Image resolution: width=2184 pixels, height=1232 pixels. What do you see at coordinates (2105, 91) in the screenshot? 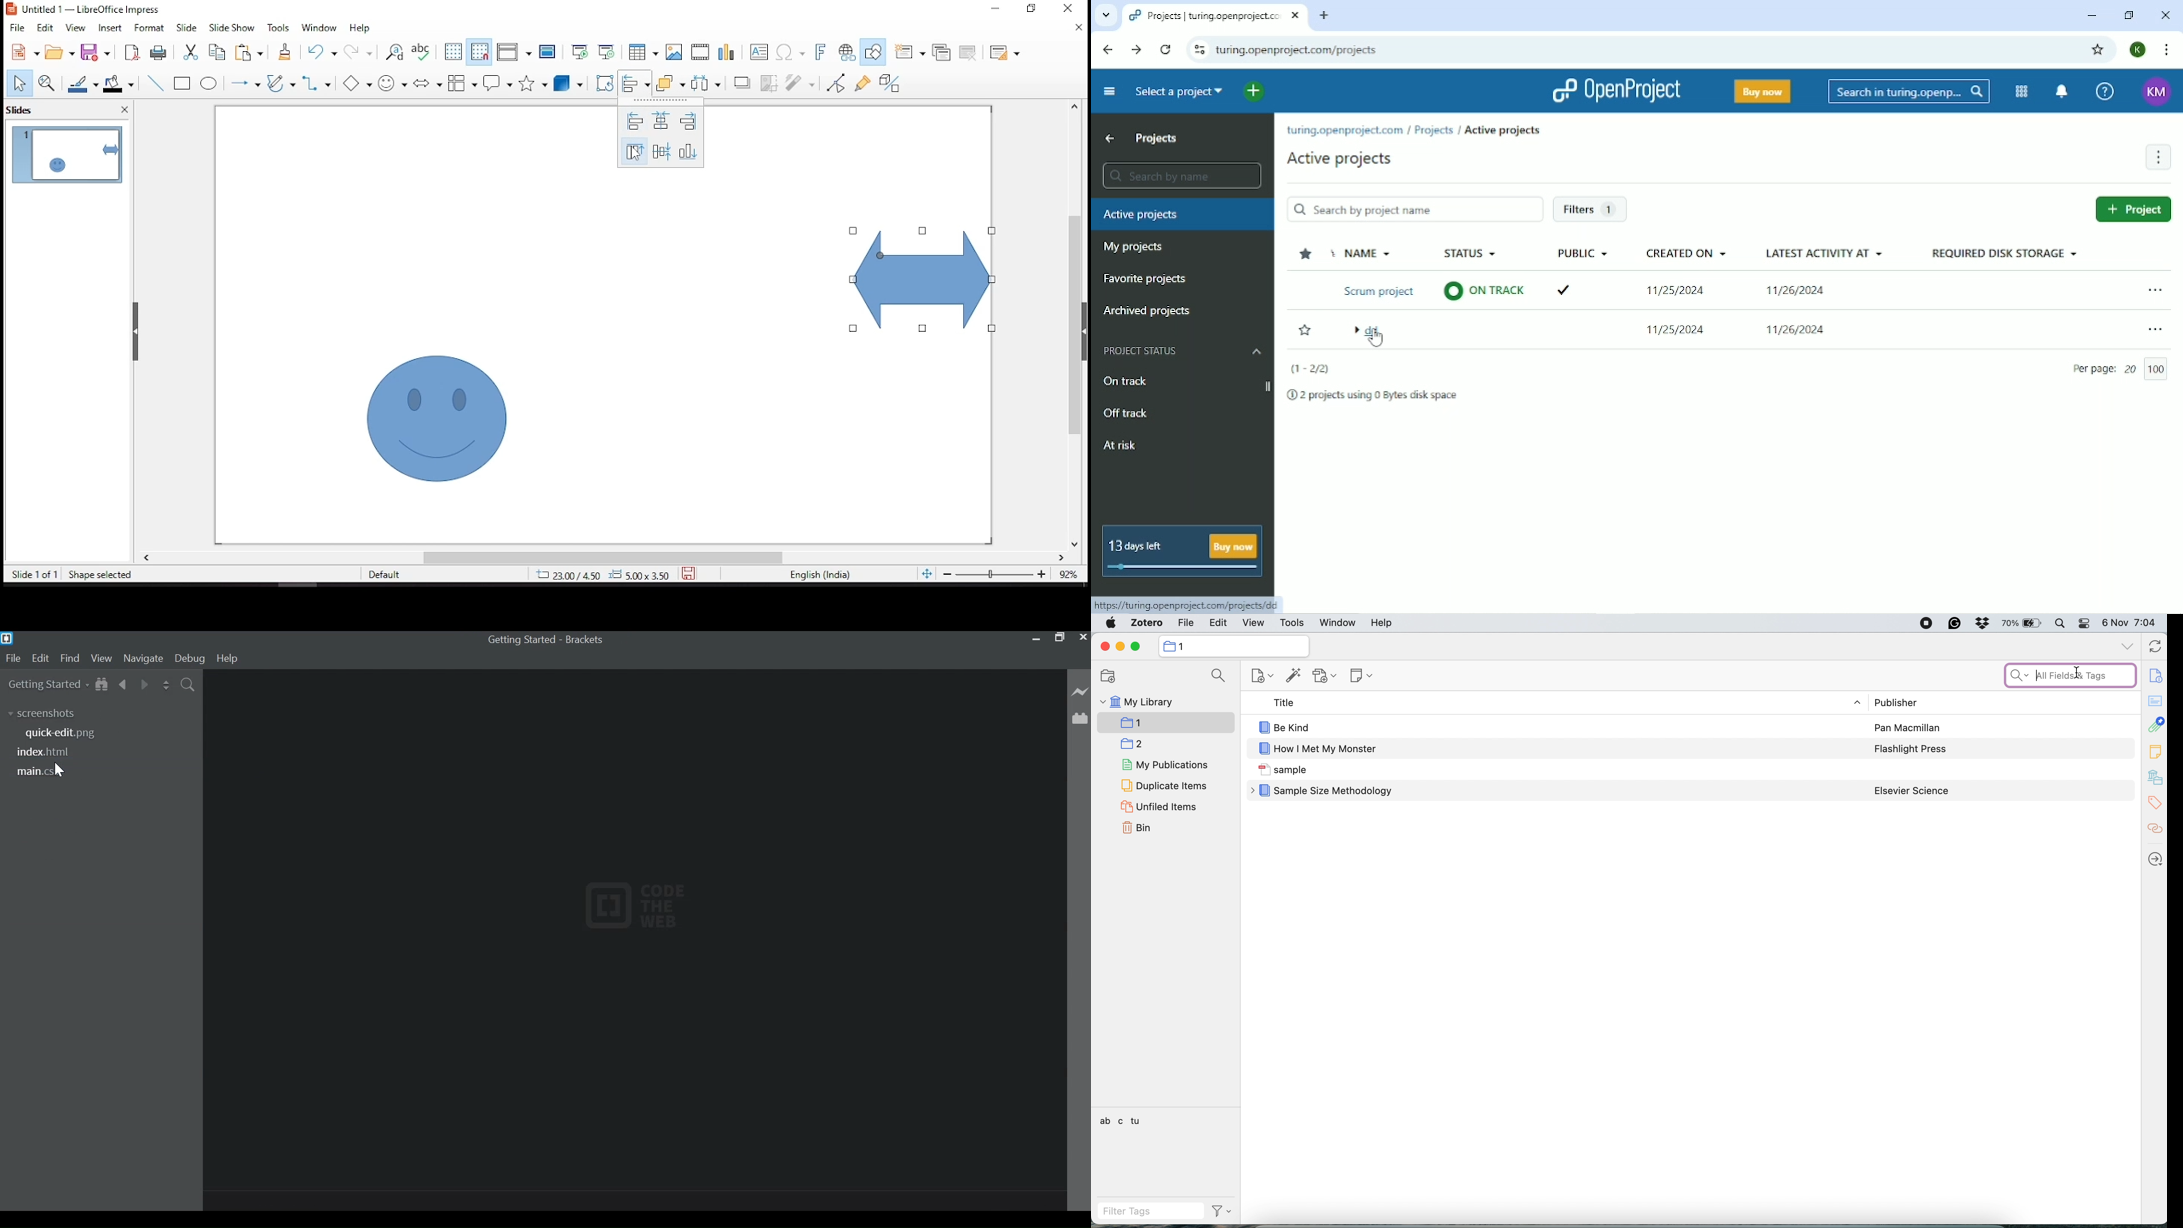
I see `Help` at bounding box center [2105, 91].